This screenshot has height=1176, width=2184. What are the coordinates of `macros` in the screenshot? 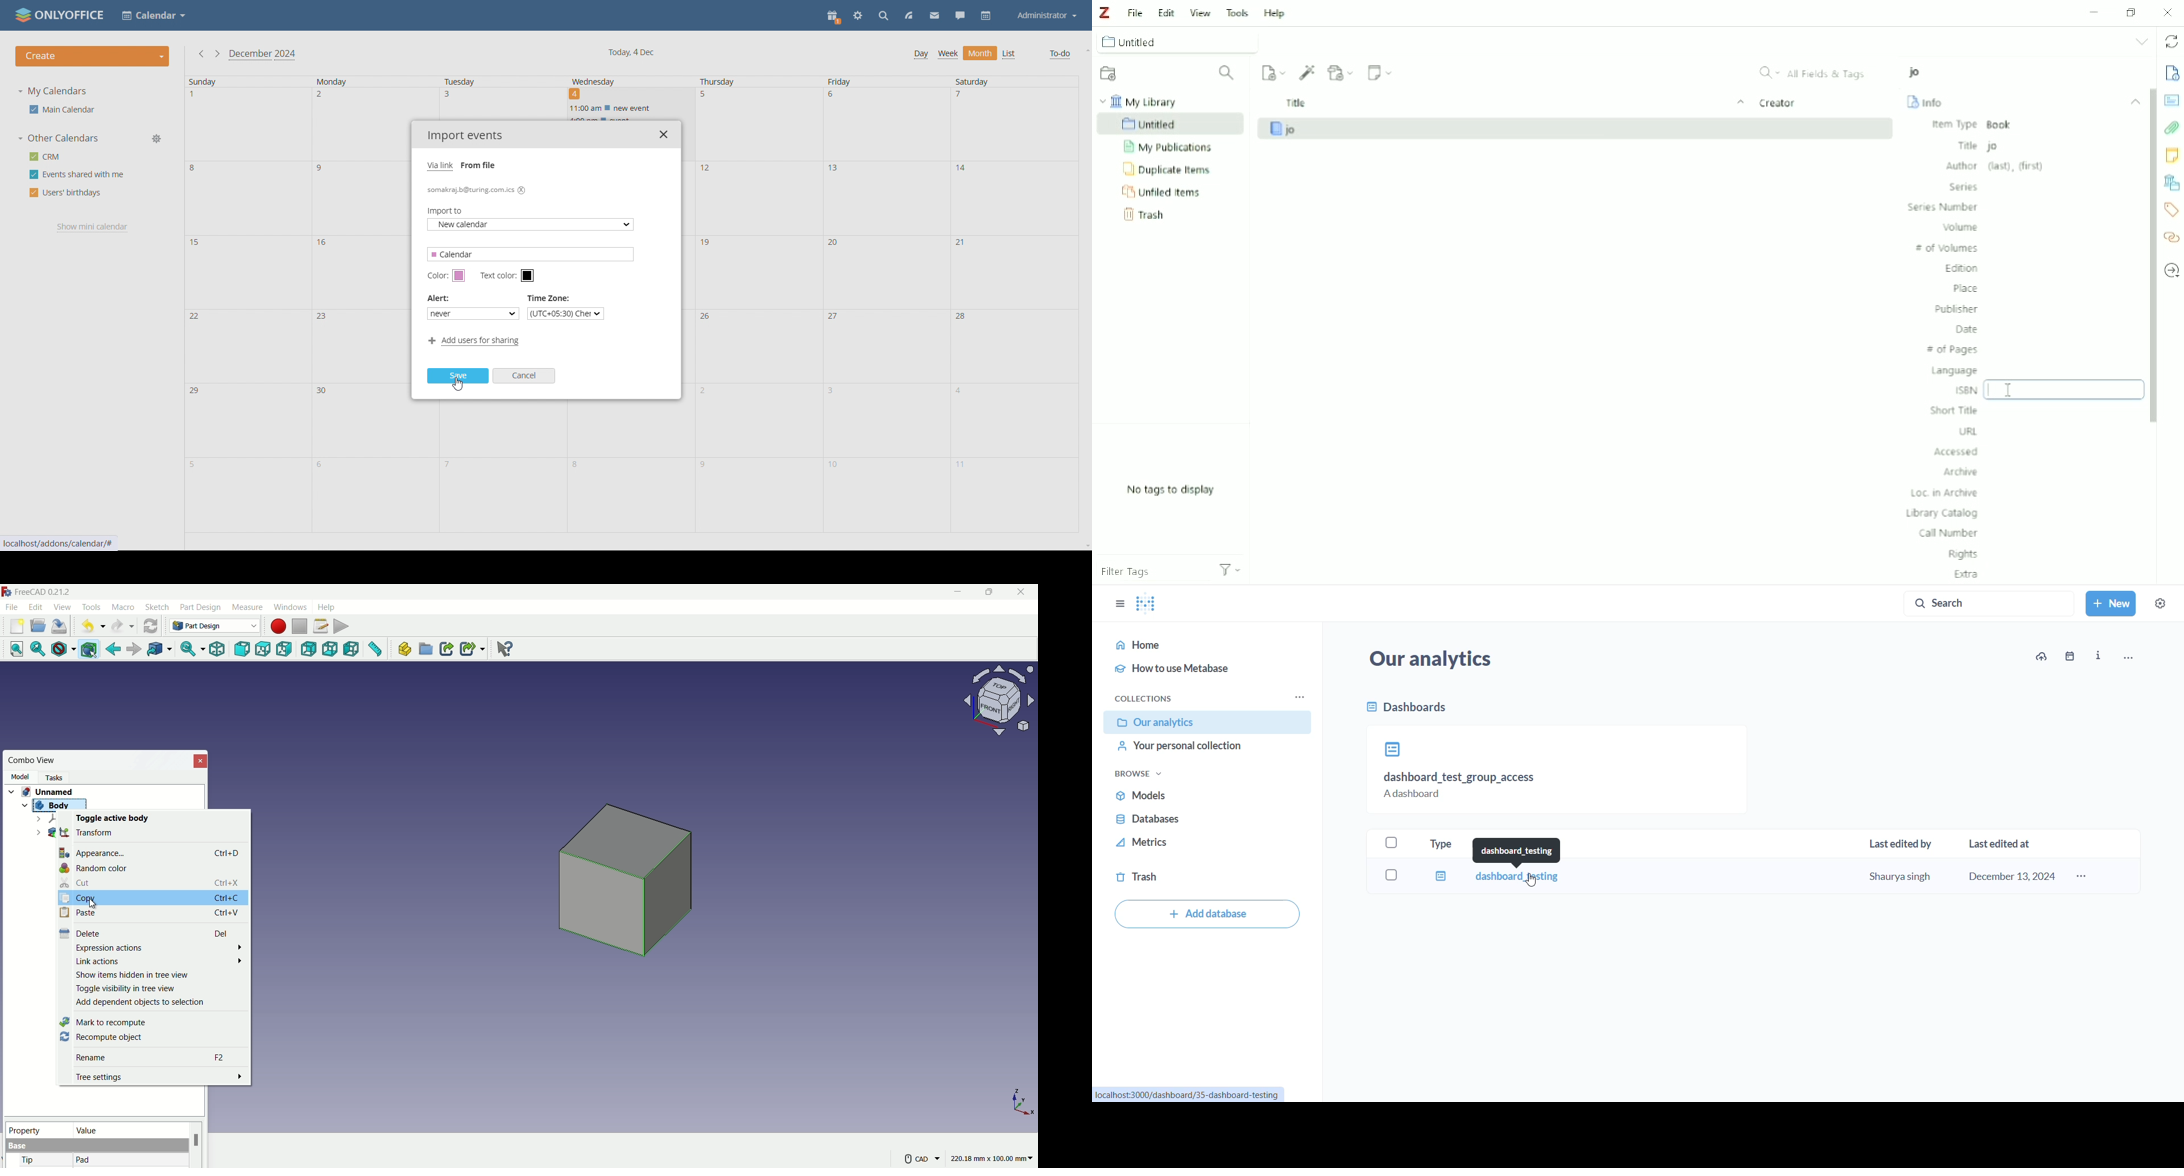 It's located at (320, 626).